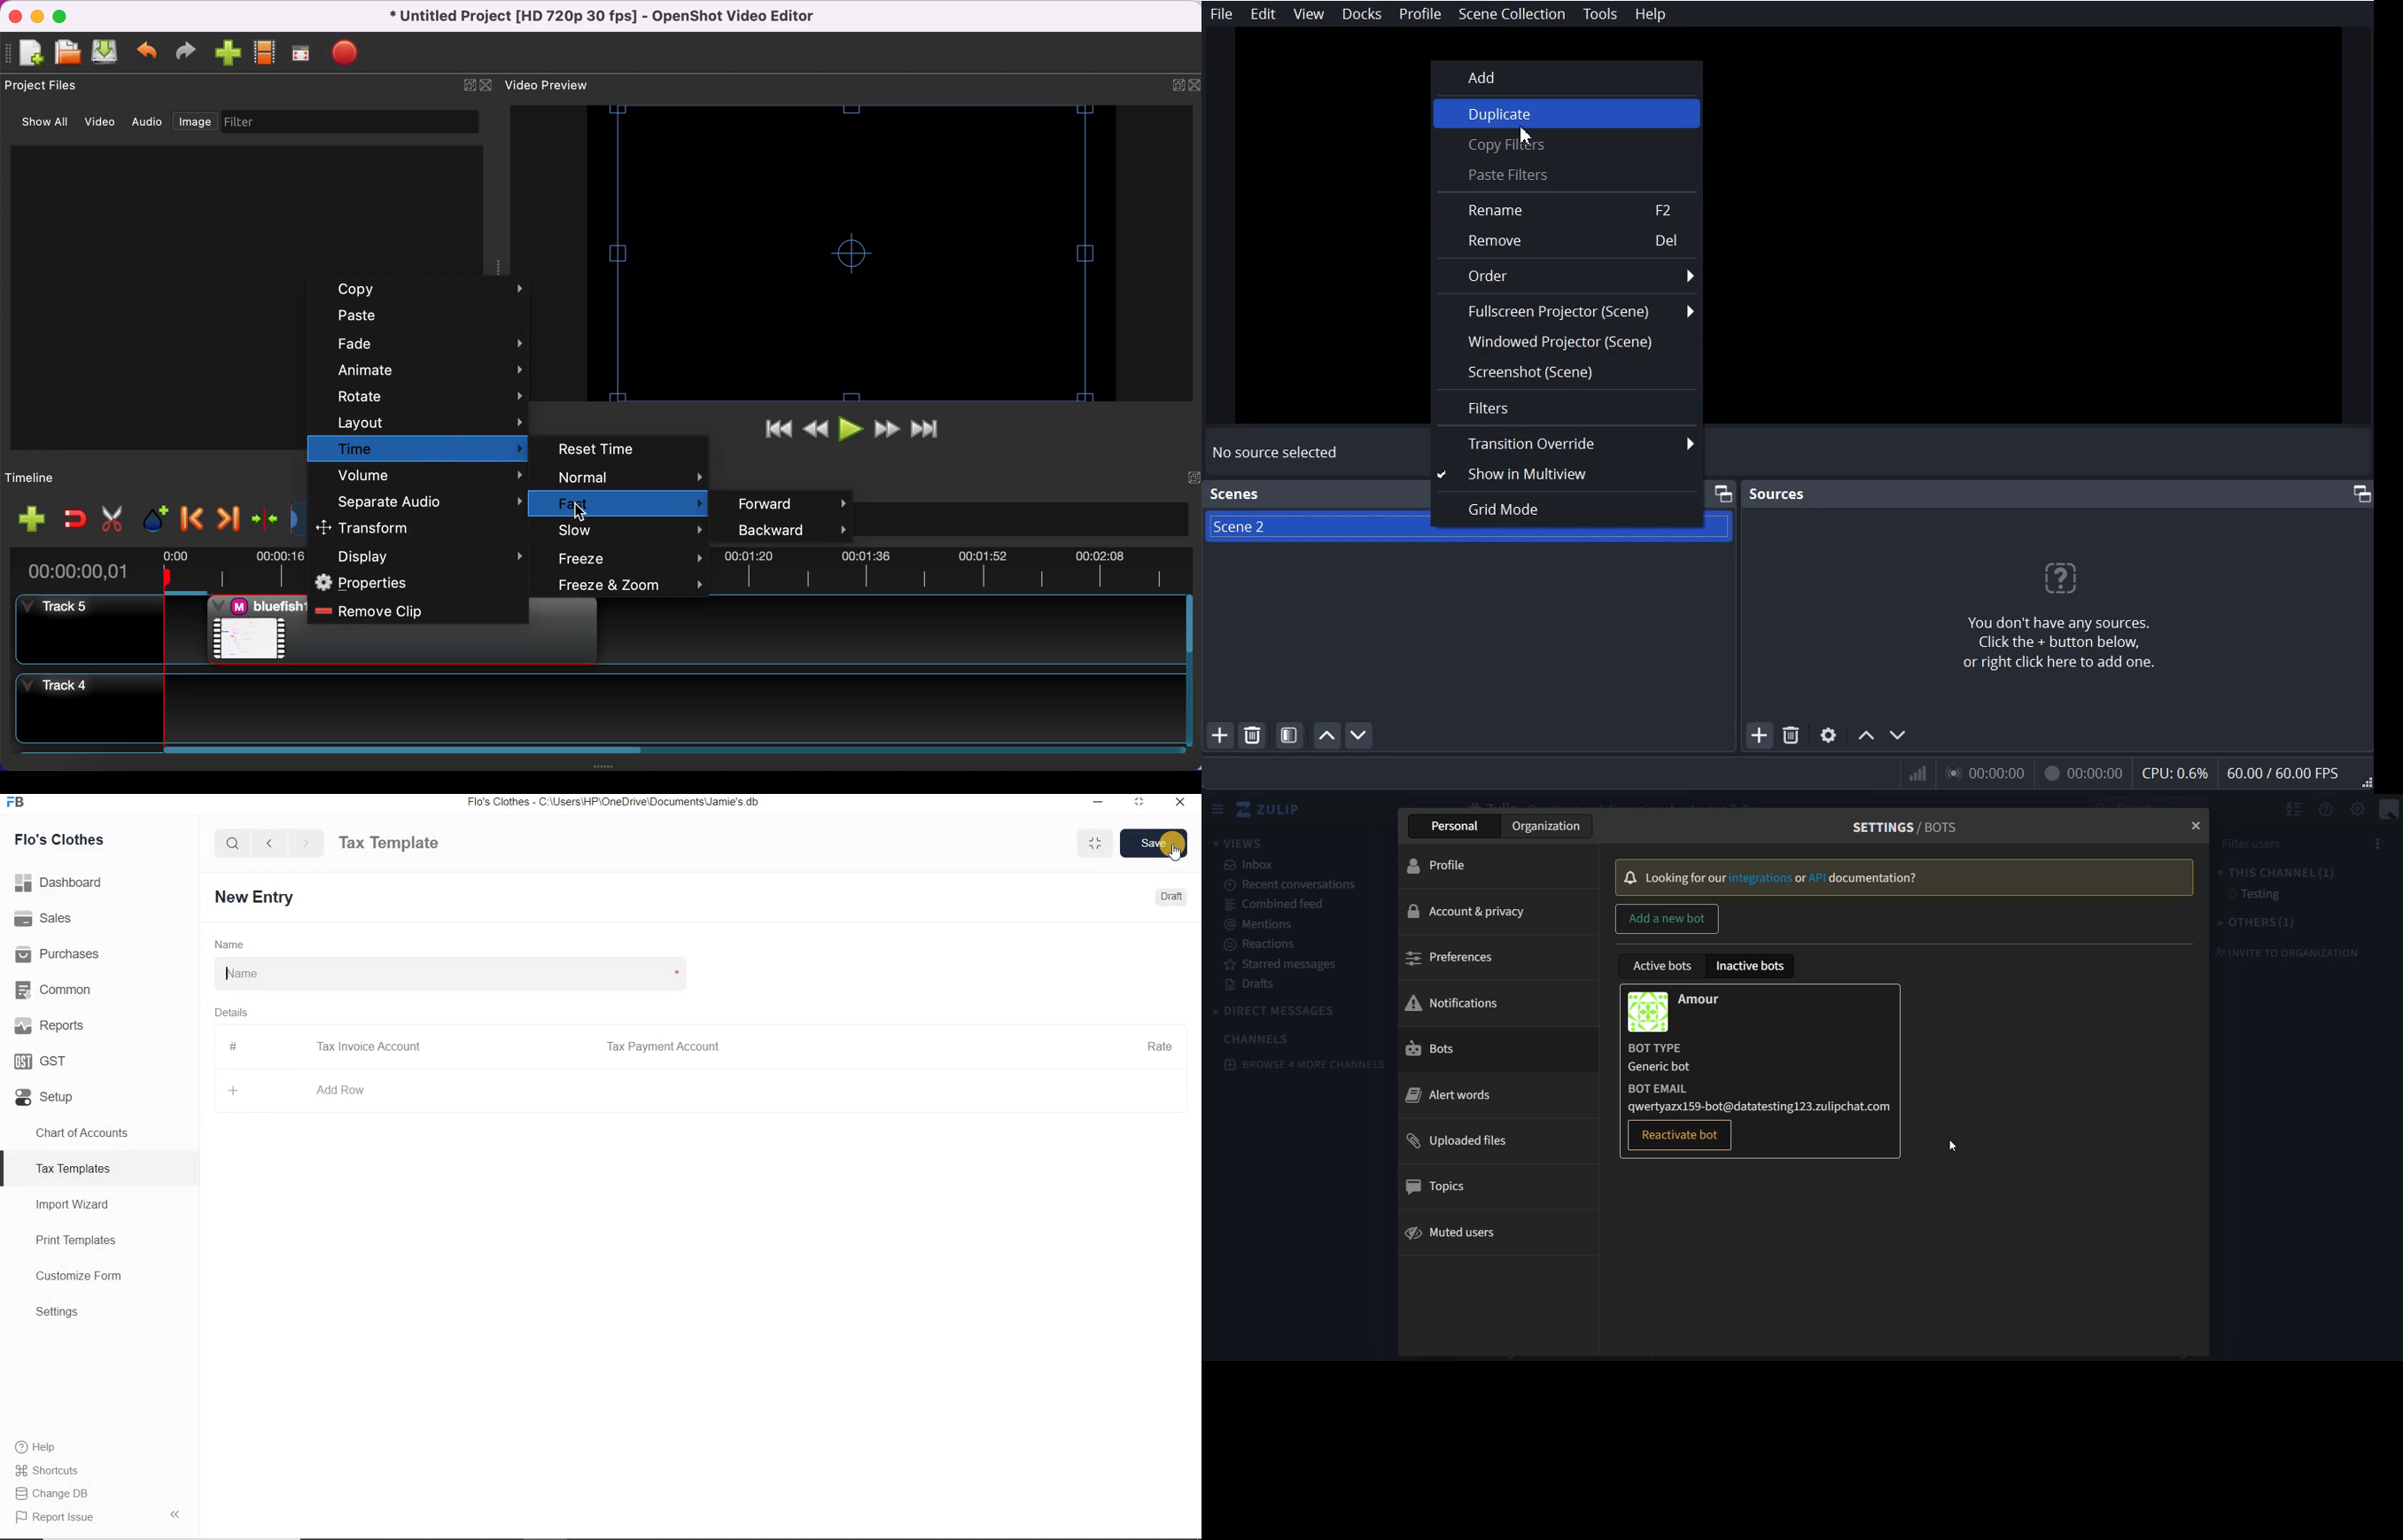  What do you see at coordinates (1724, 492) in the screenshot?
I see `Maximize` at bounding box center [1724, 492].